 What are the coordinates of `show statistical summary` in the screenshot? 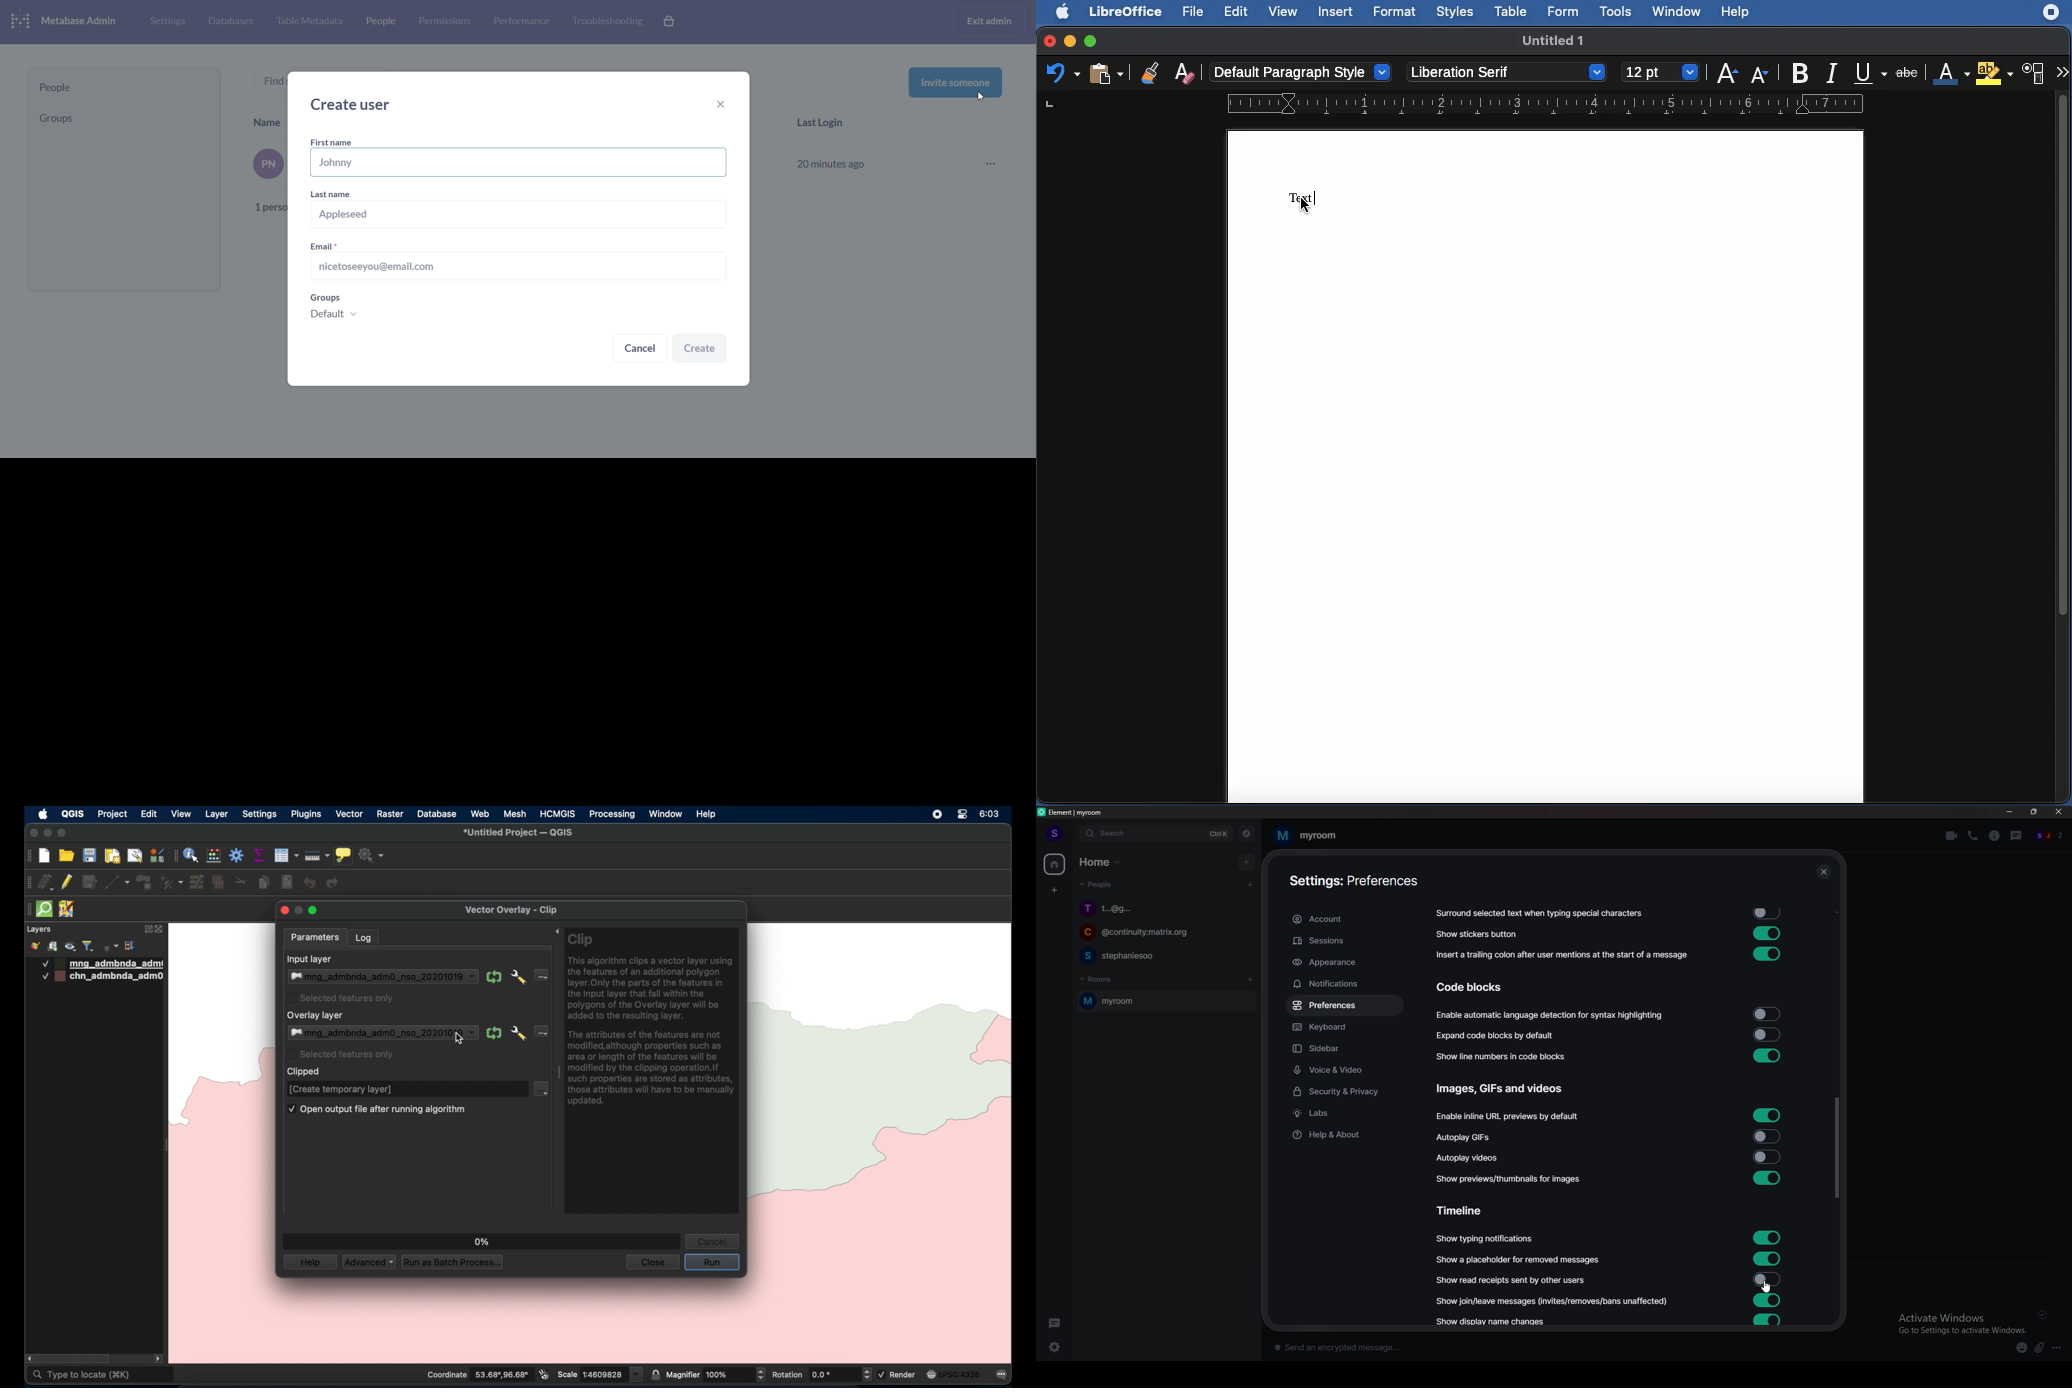 It's located at (260, 855).